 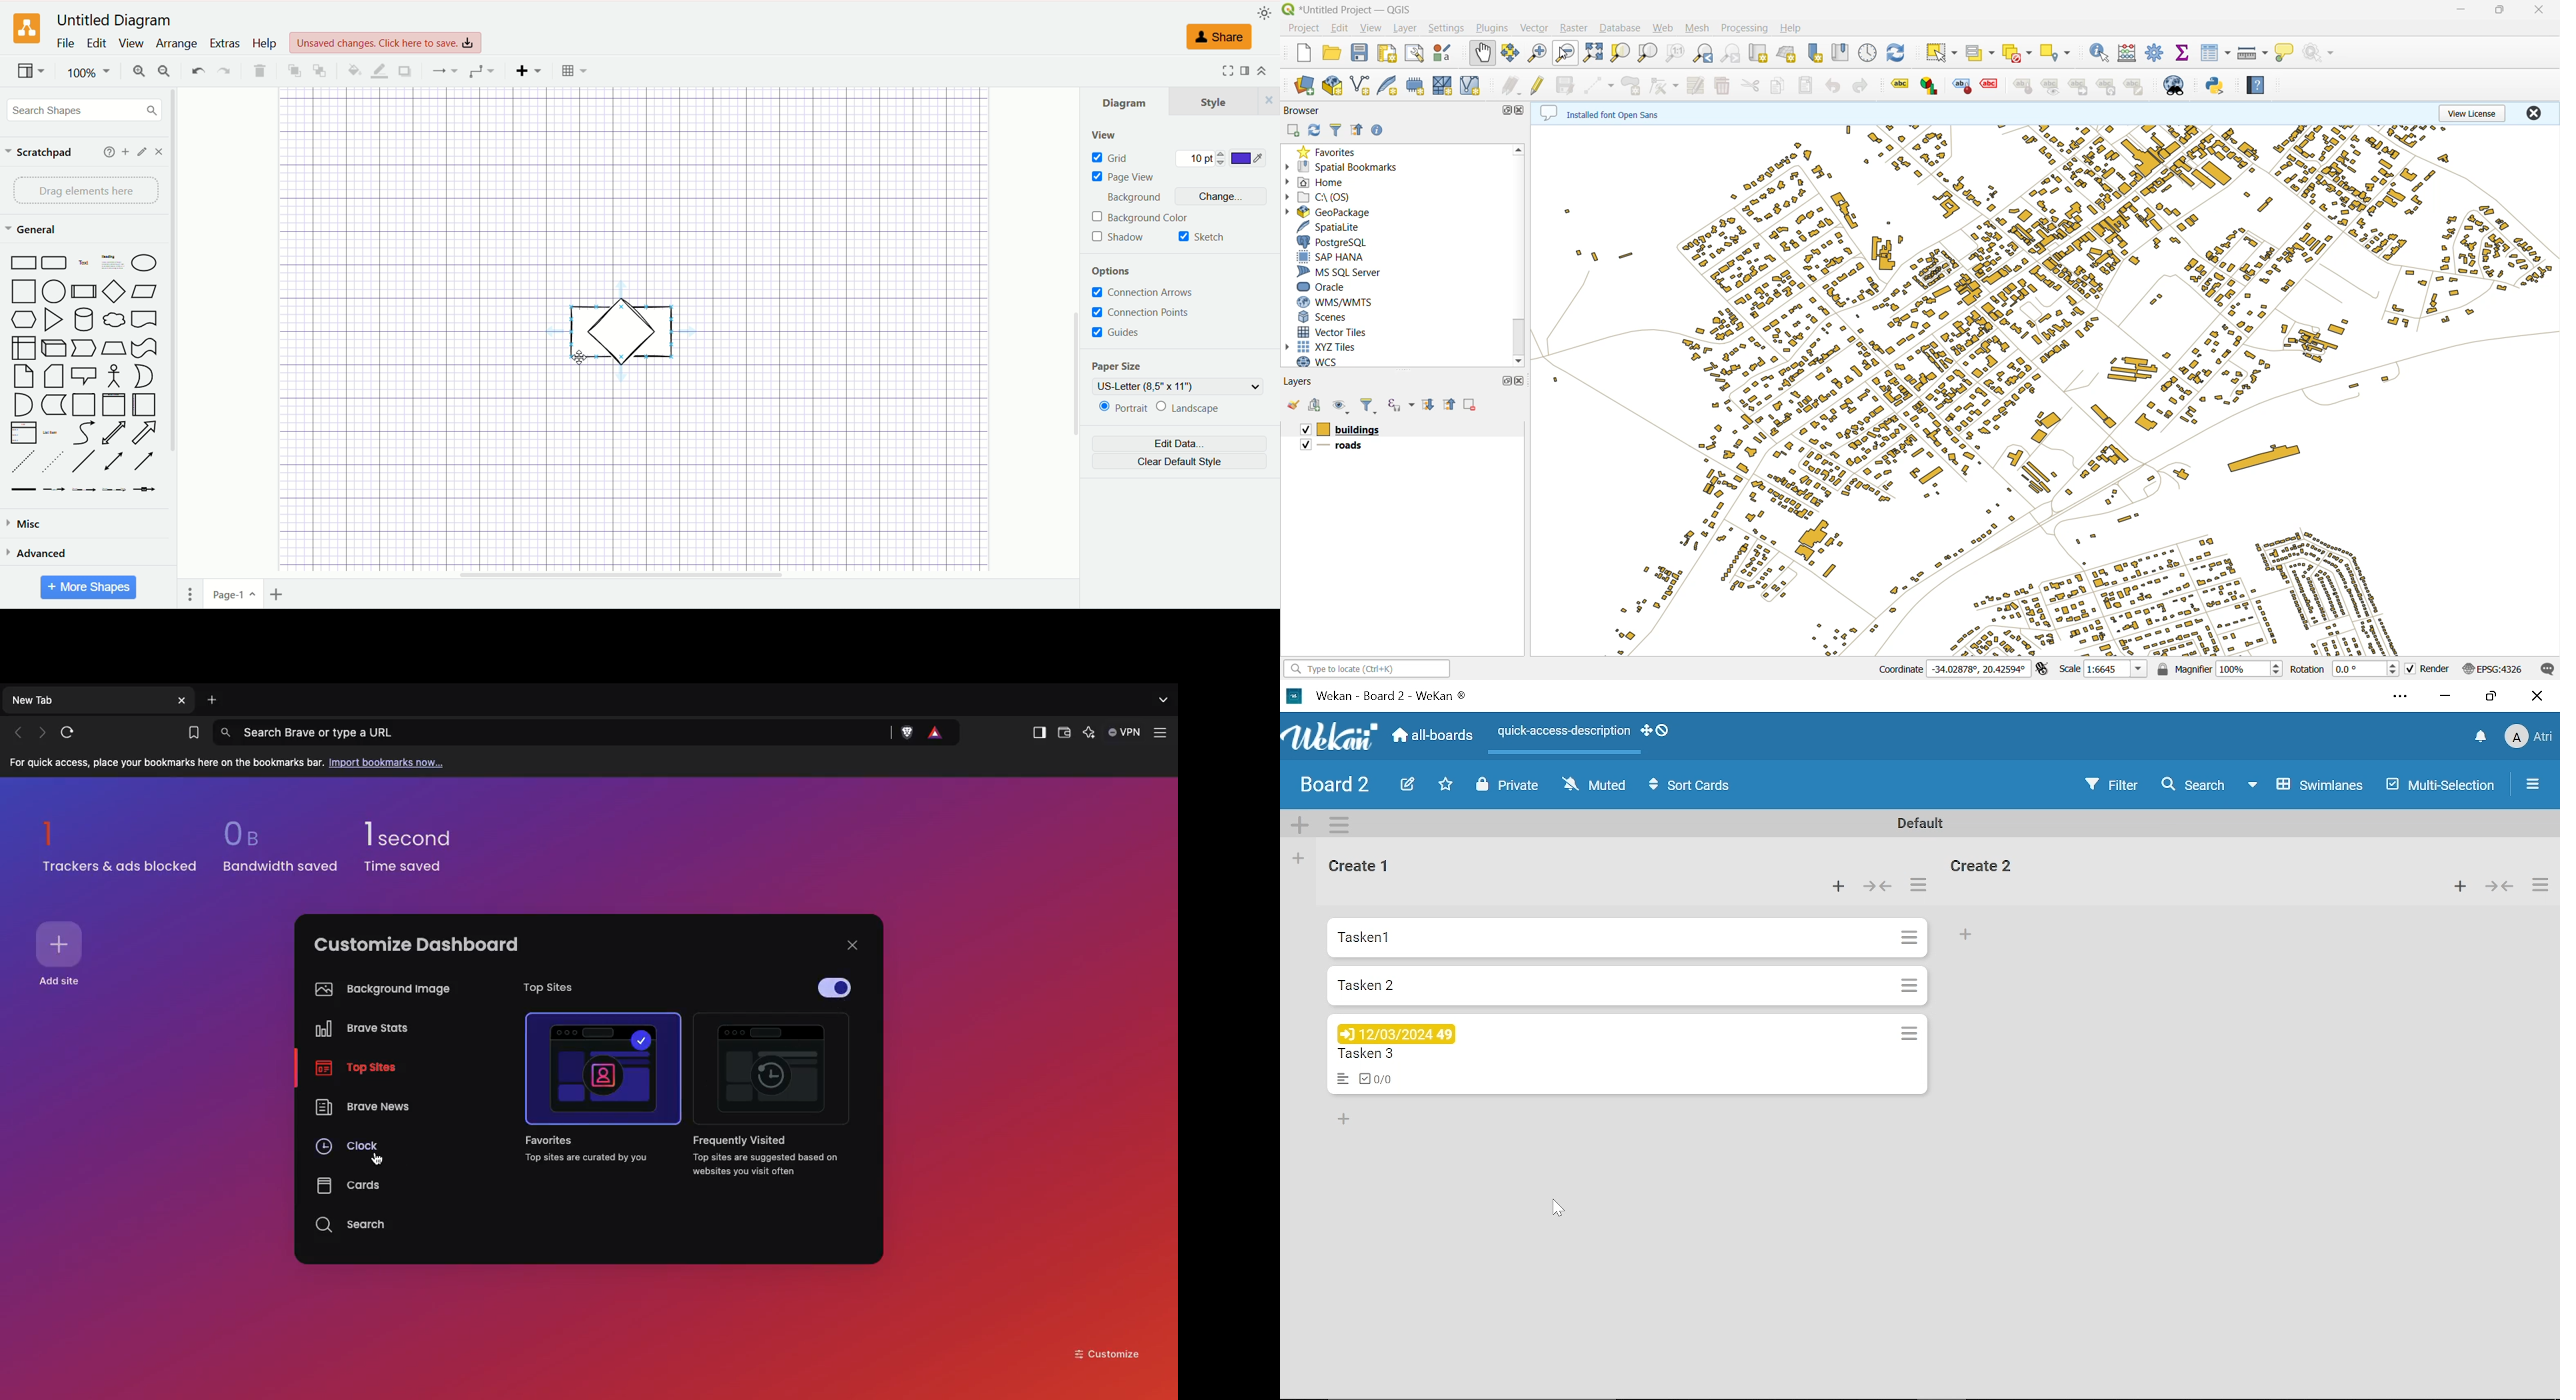 I want to click on scratchpad, so click(x=39, y=154).